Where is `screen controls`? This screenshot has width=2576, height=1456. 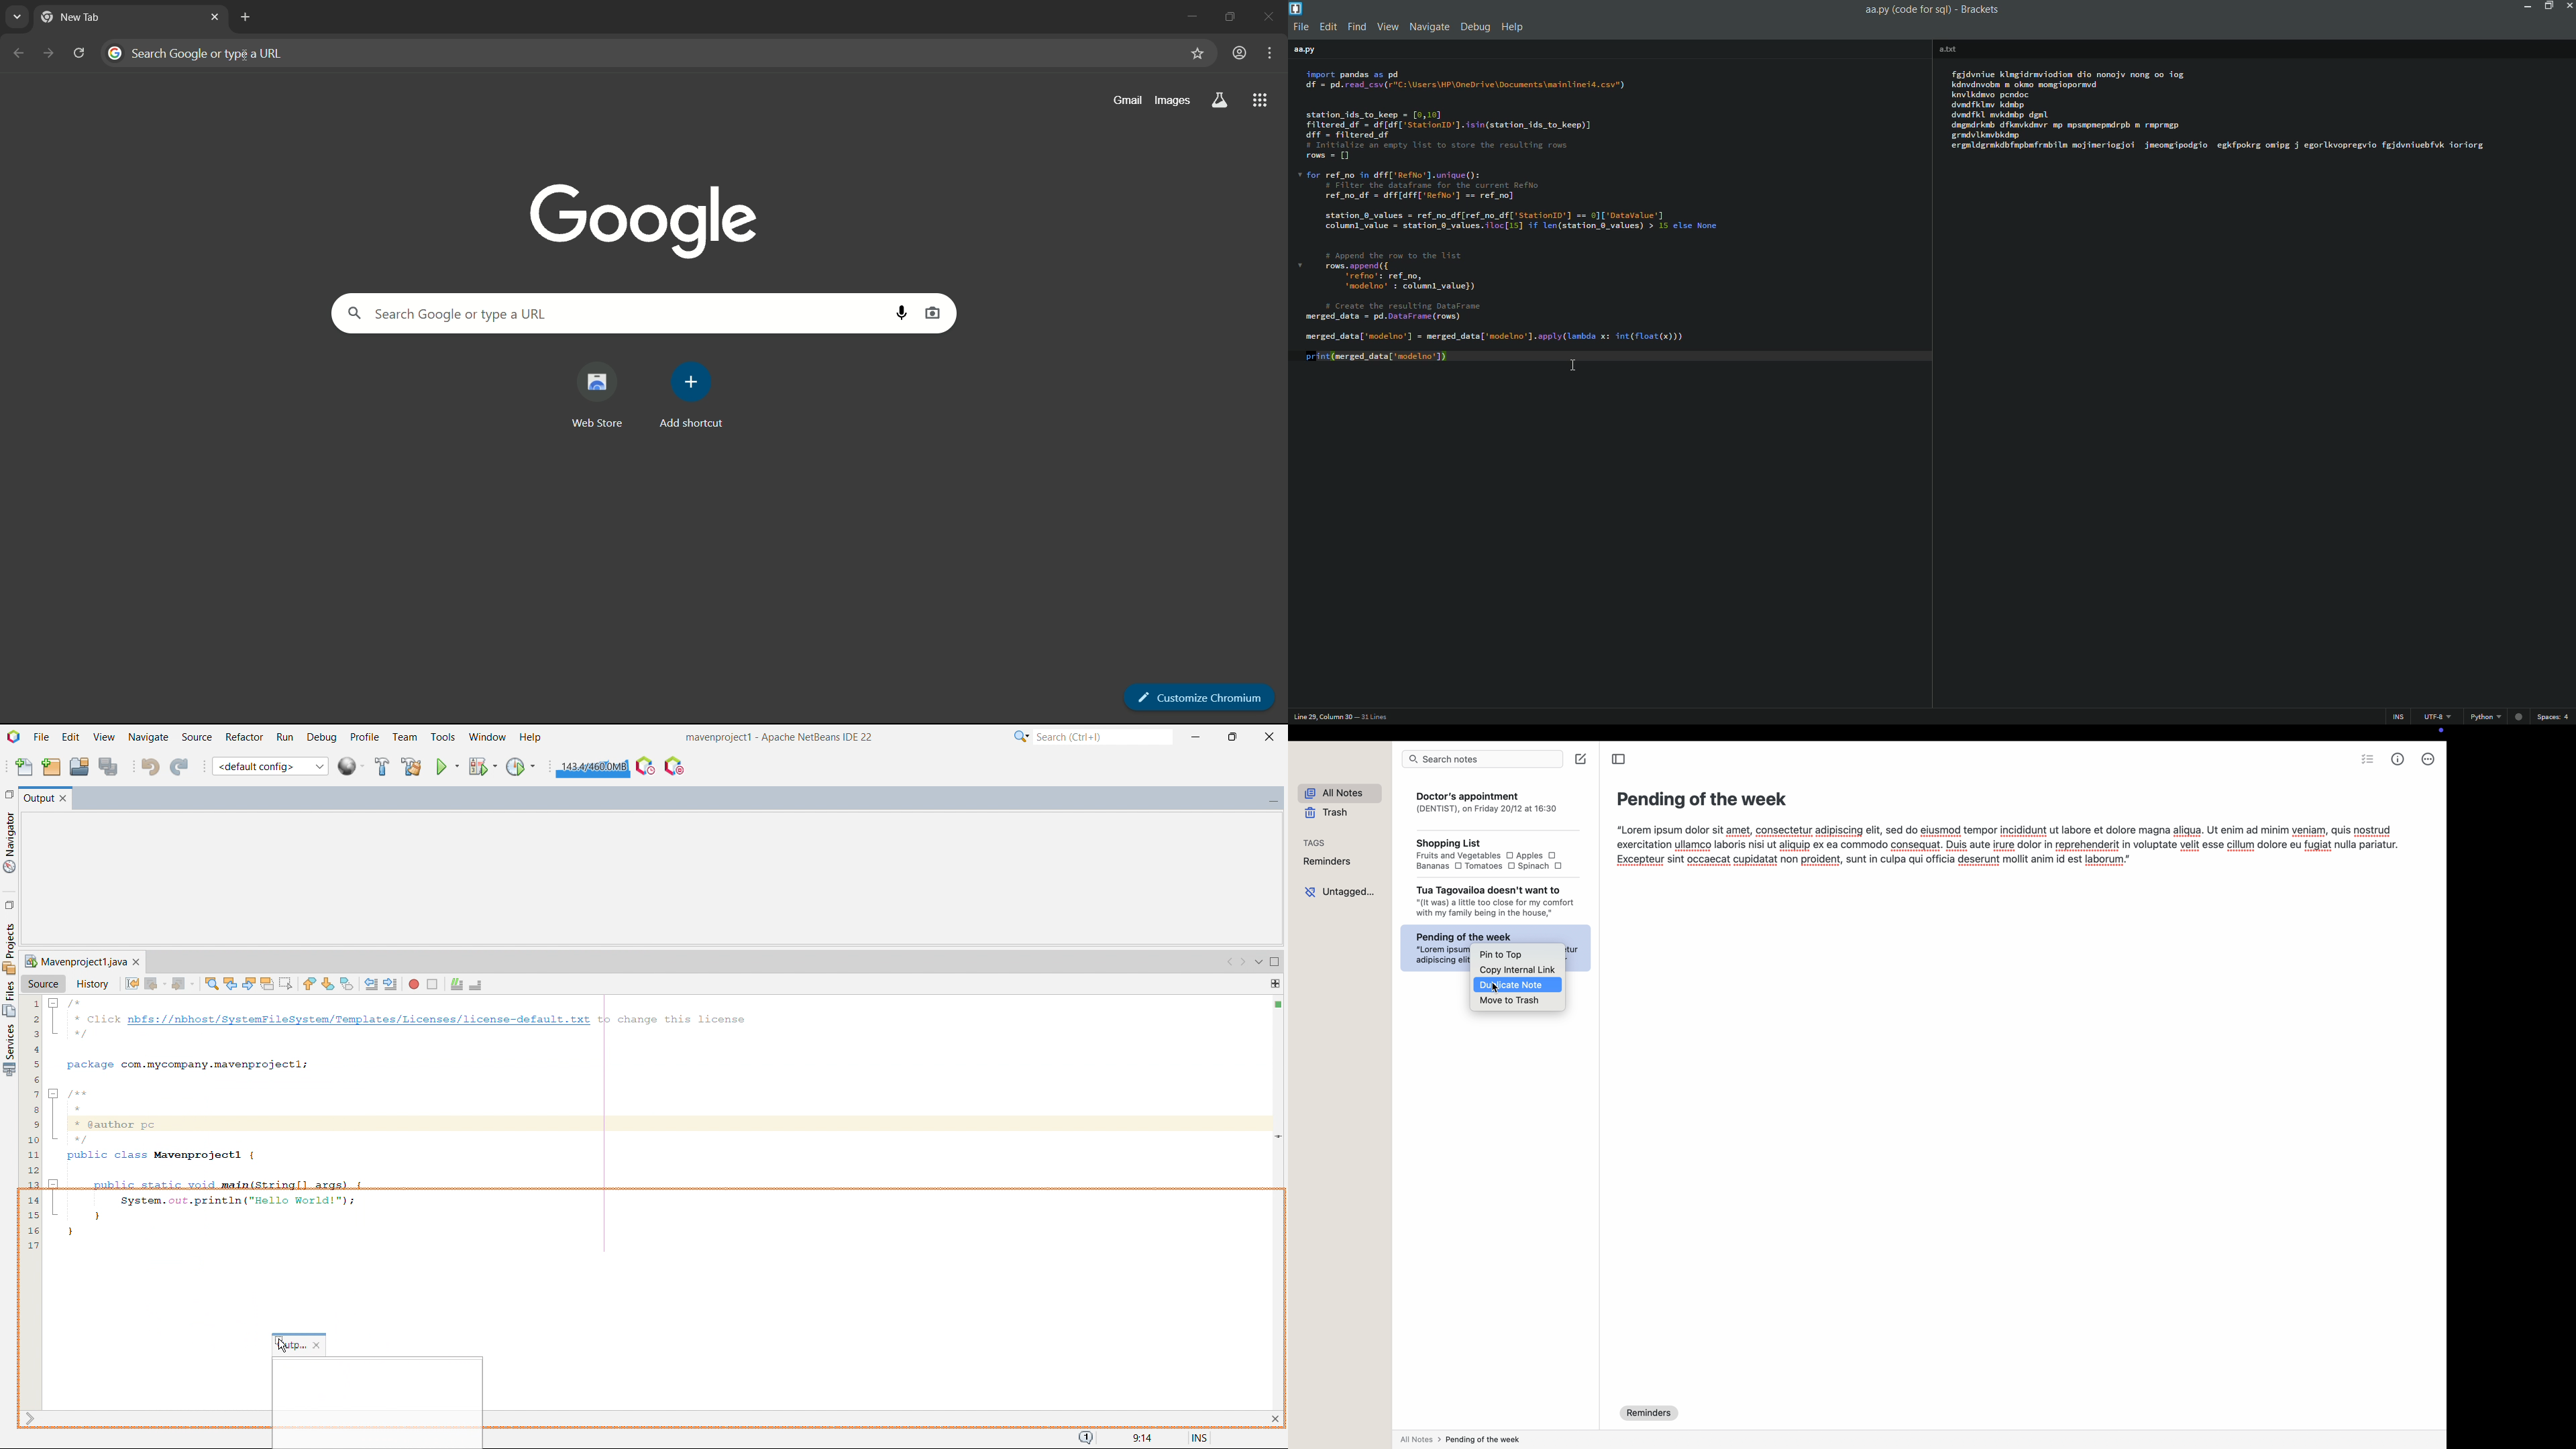
screen controls is located at coordinates (2438, 732).